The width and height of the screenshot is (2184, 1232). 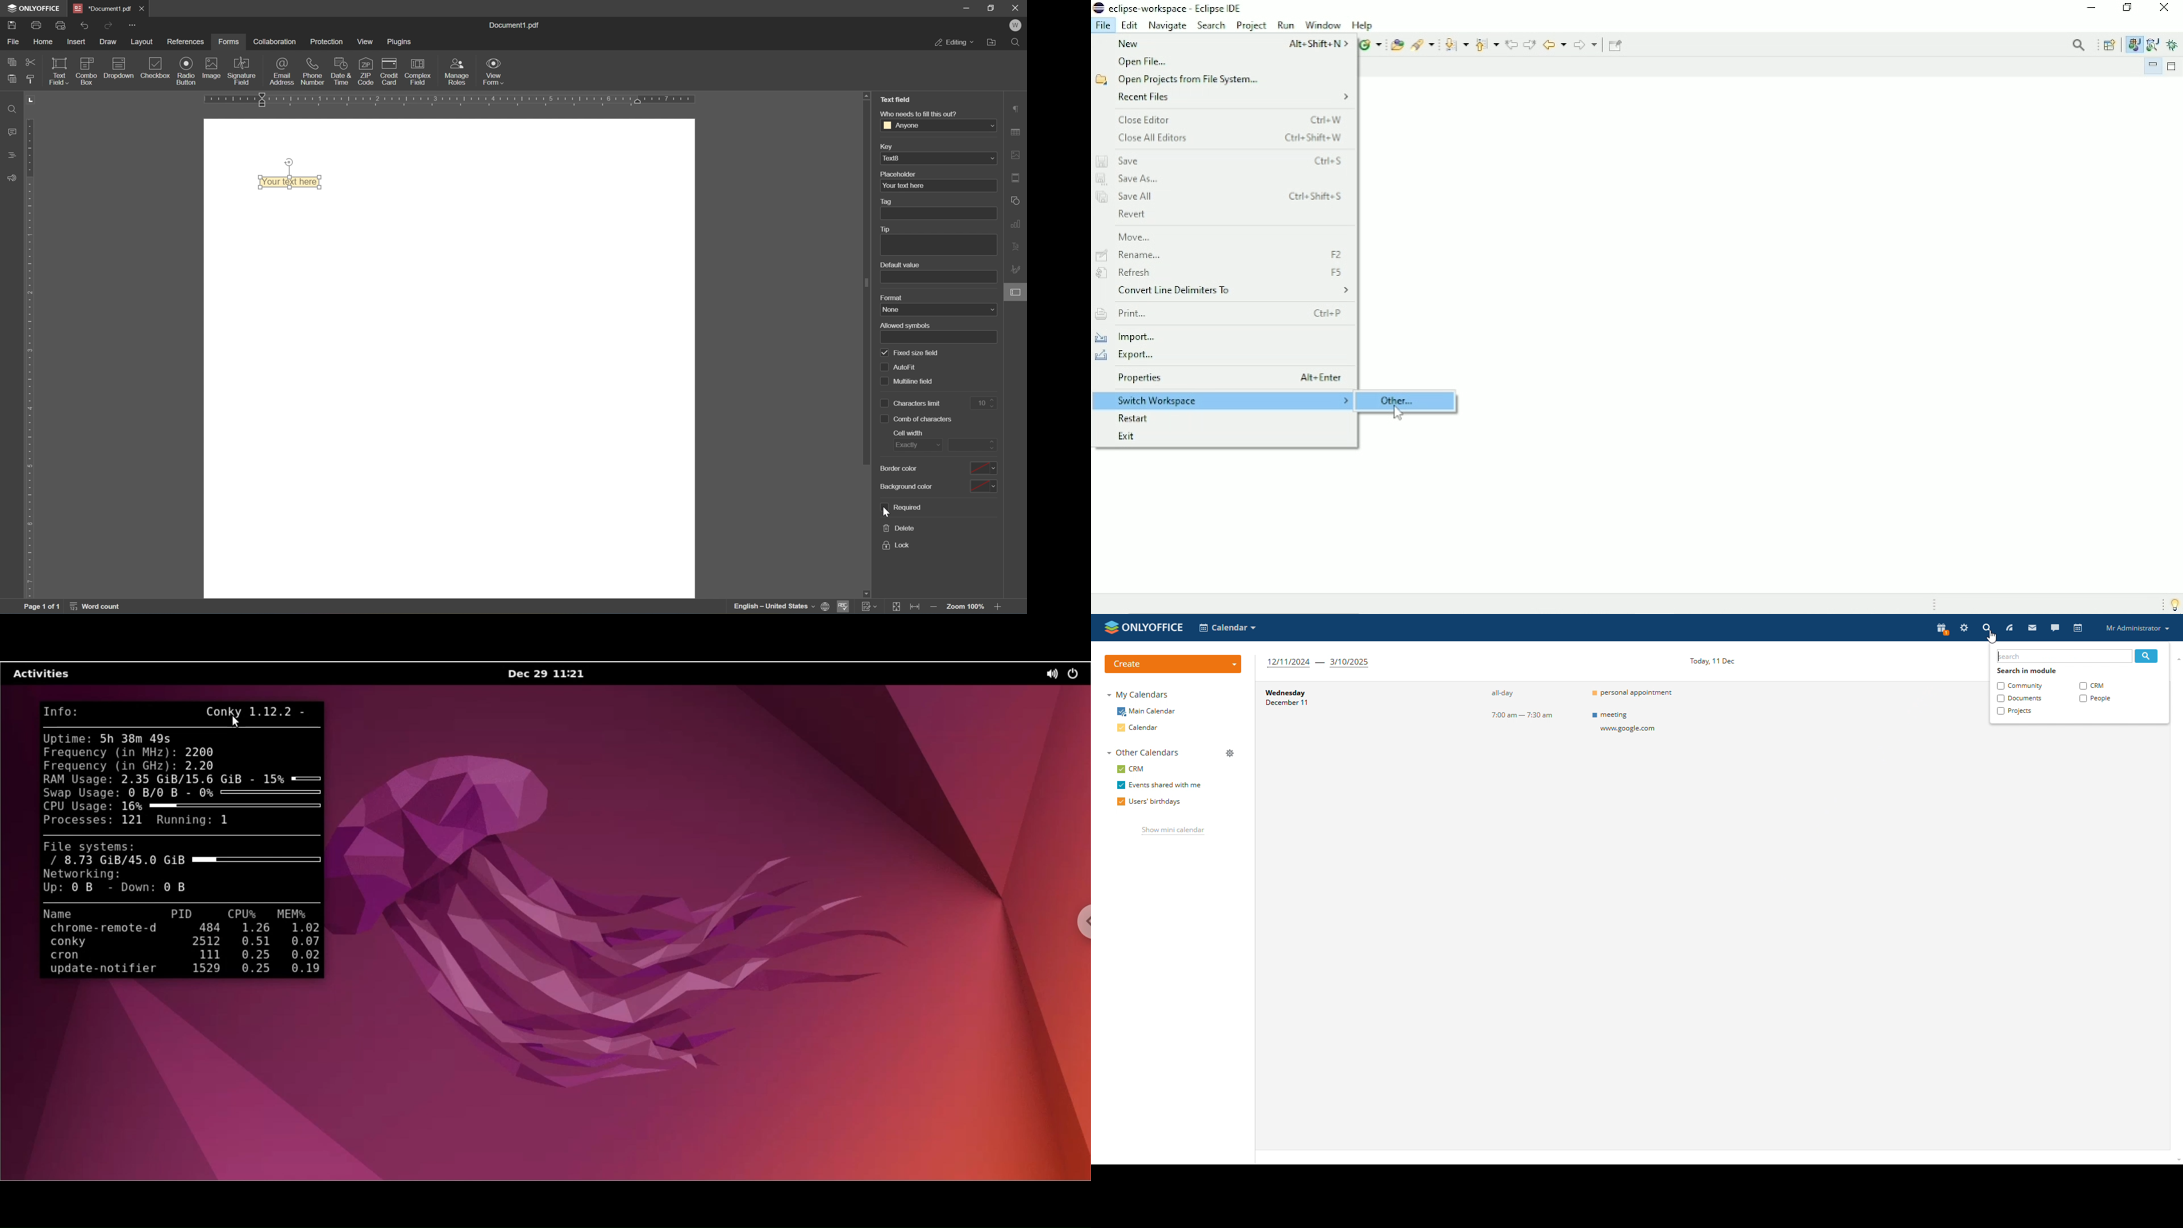 I want to click on document1.pdf, so click(x=513, y=26).